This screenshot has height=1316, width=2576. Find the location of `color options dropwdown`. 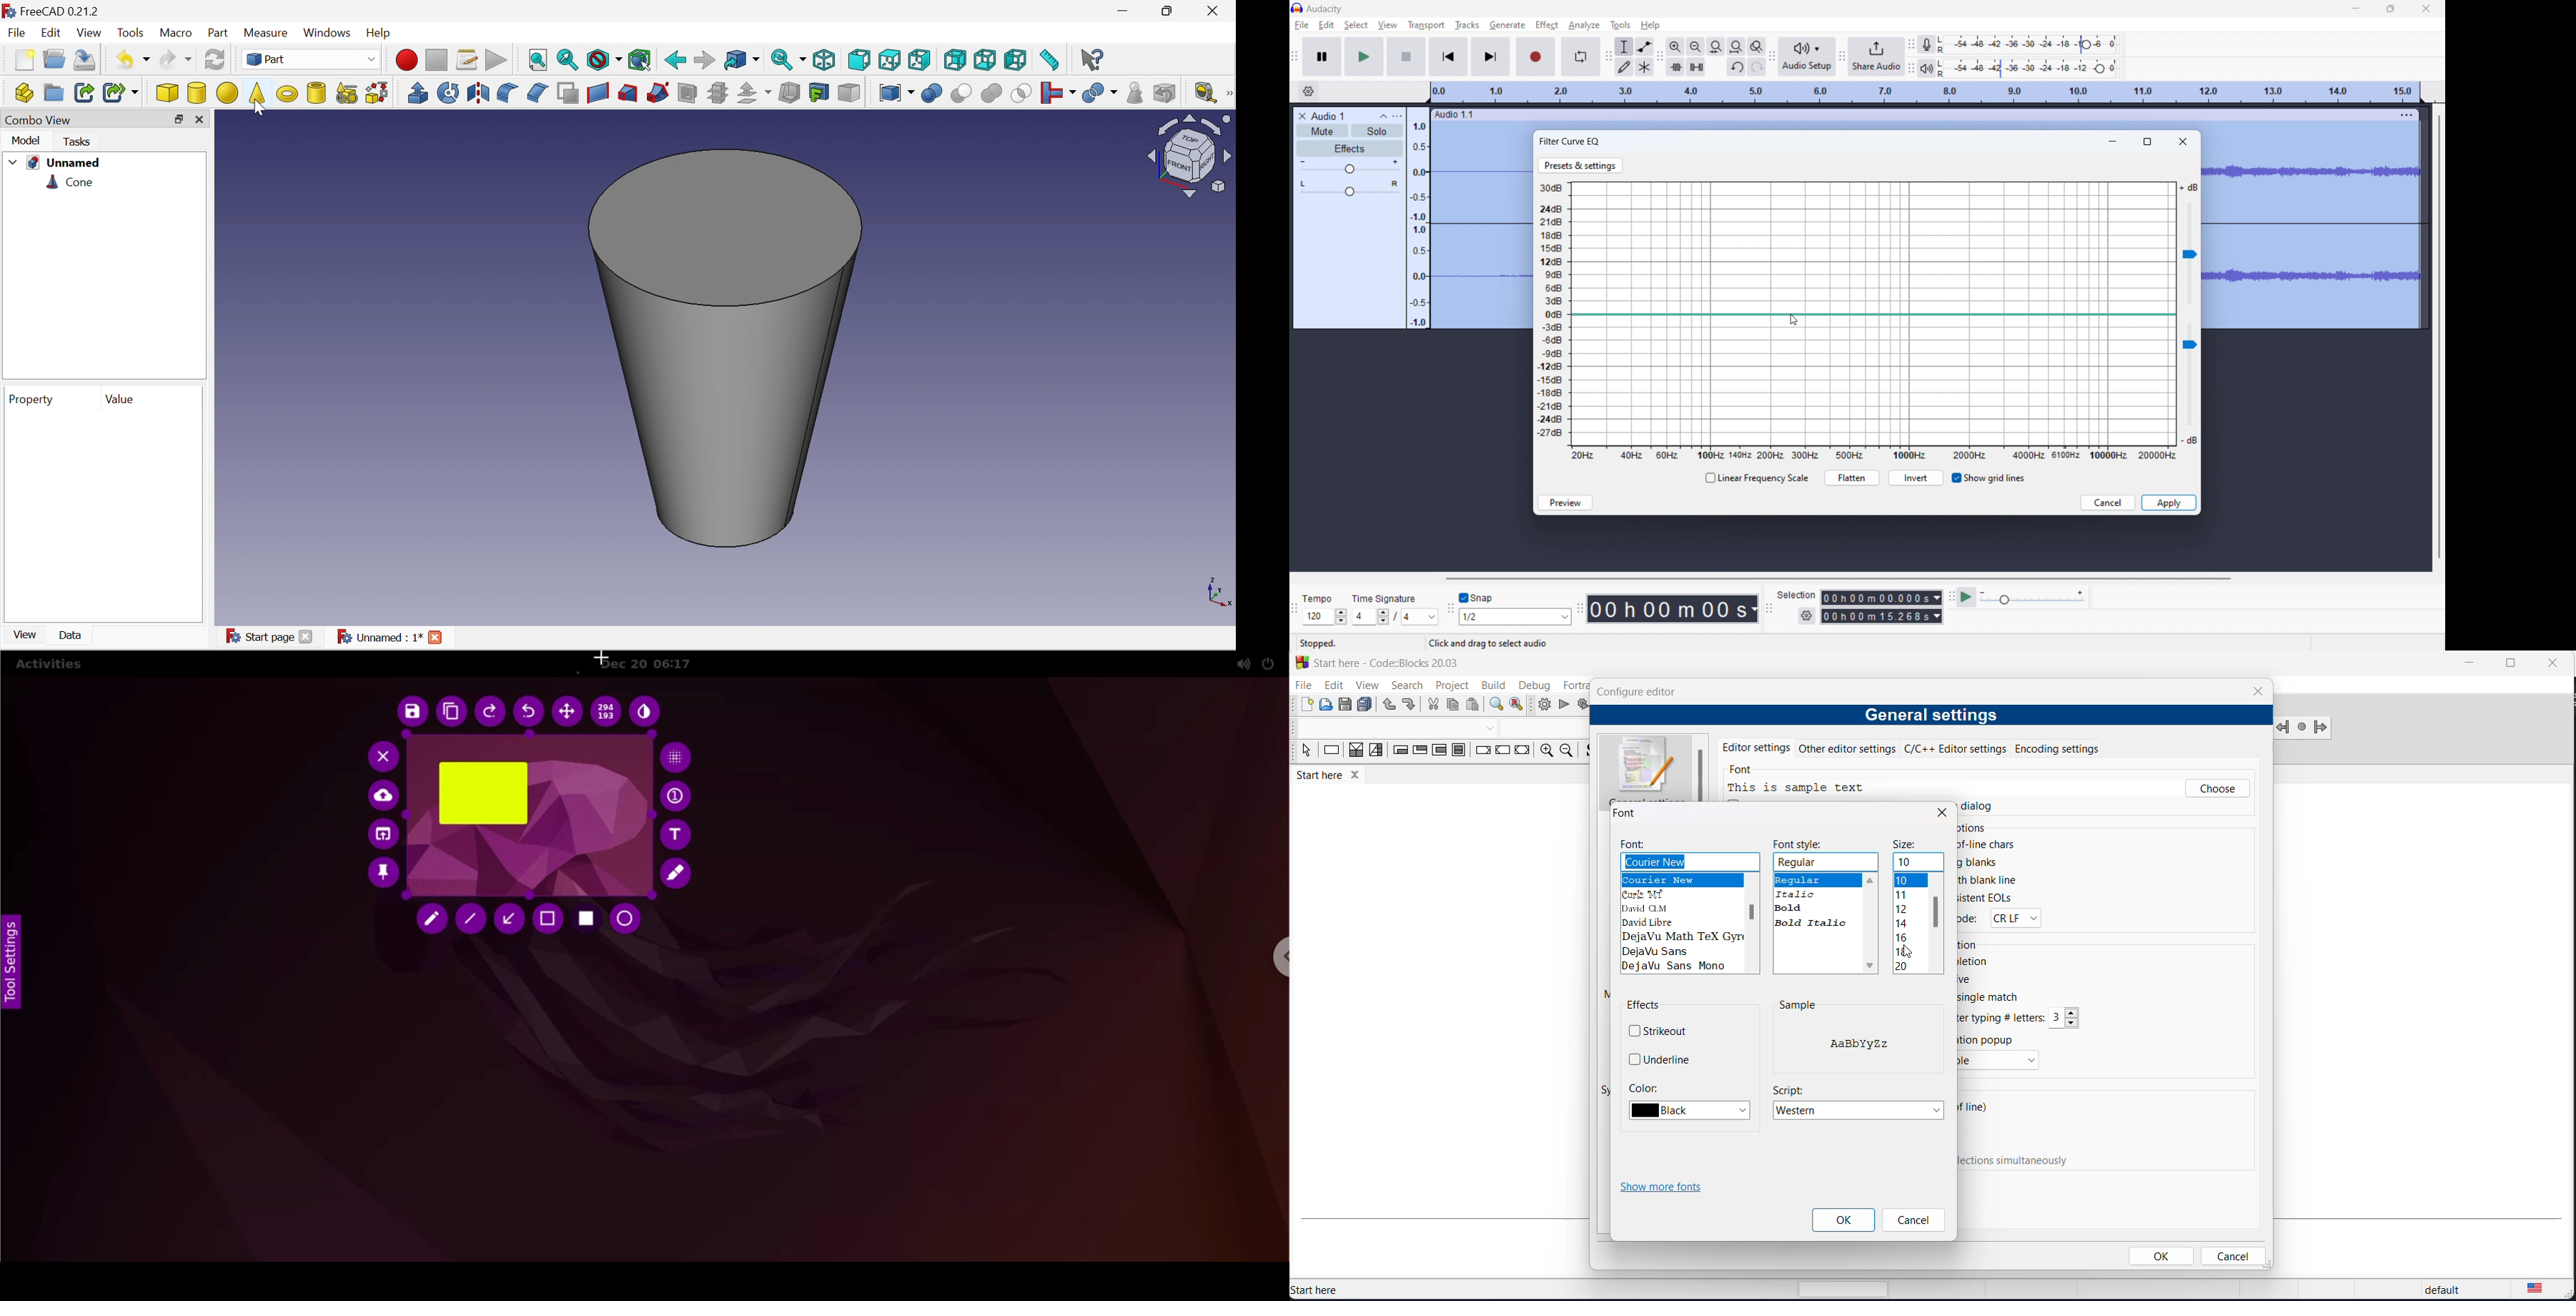

color options dropwdown is located at coordinates (1694, 1111).